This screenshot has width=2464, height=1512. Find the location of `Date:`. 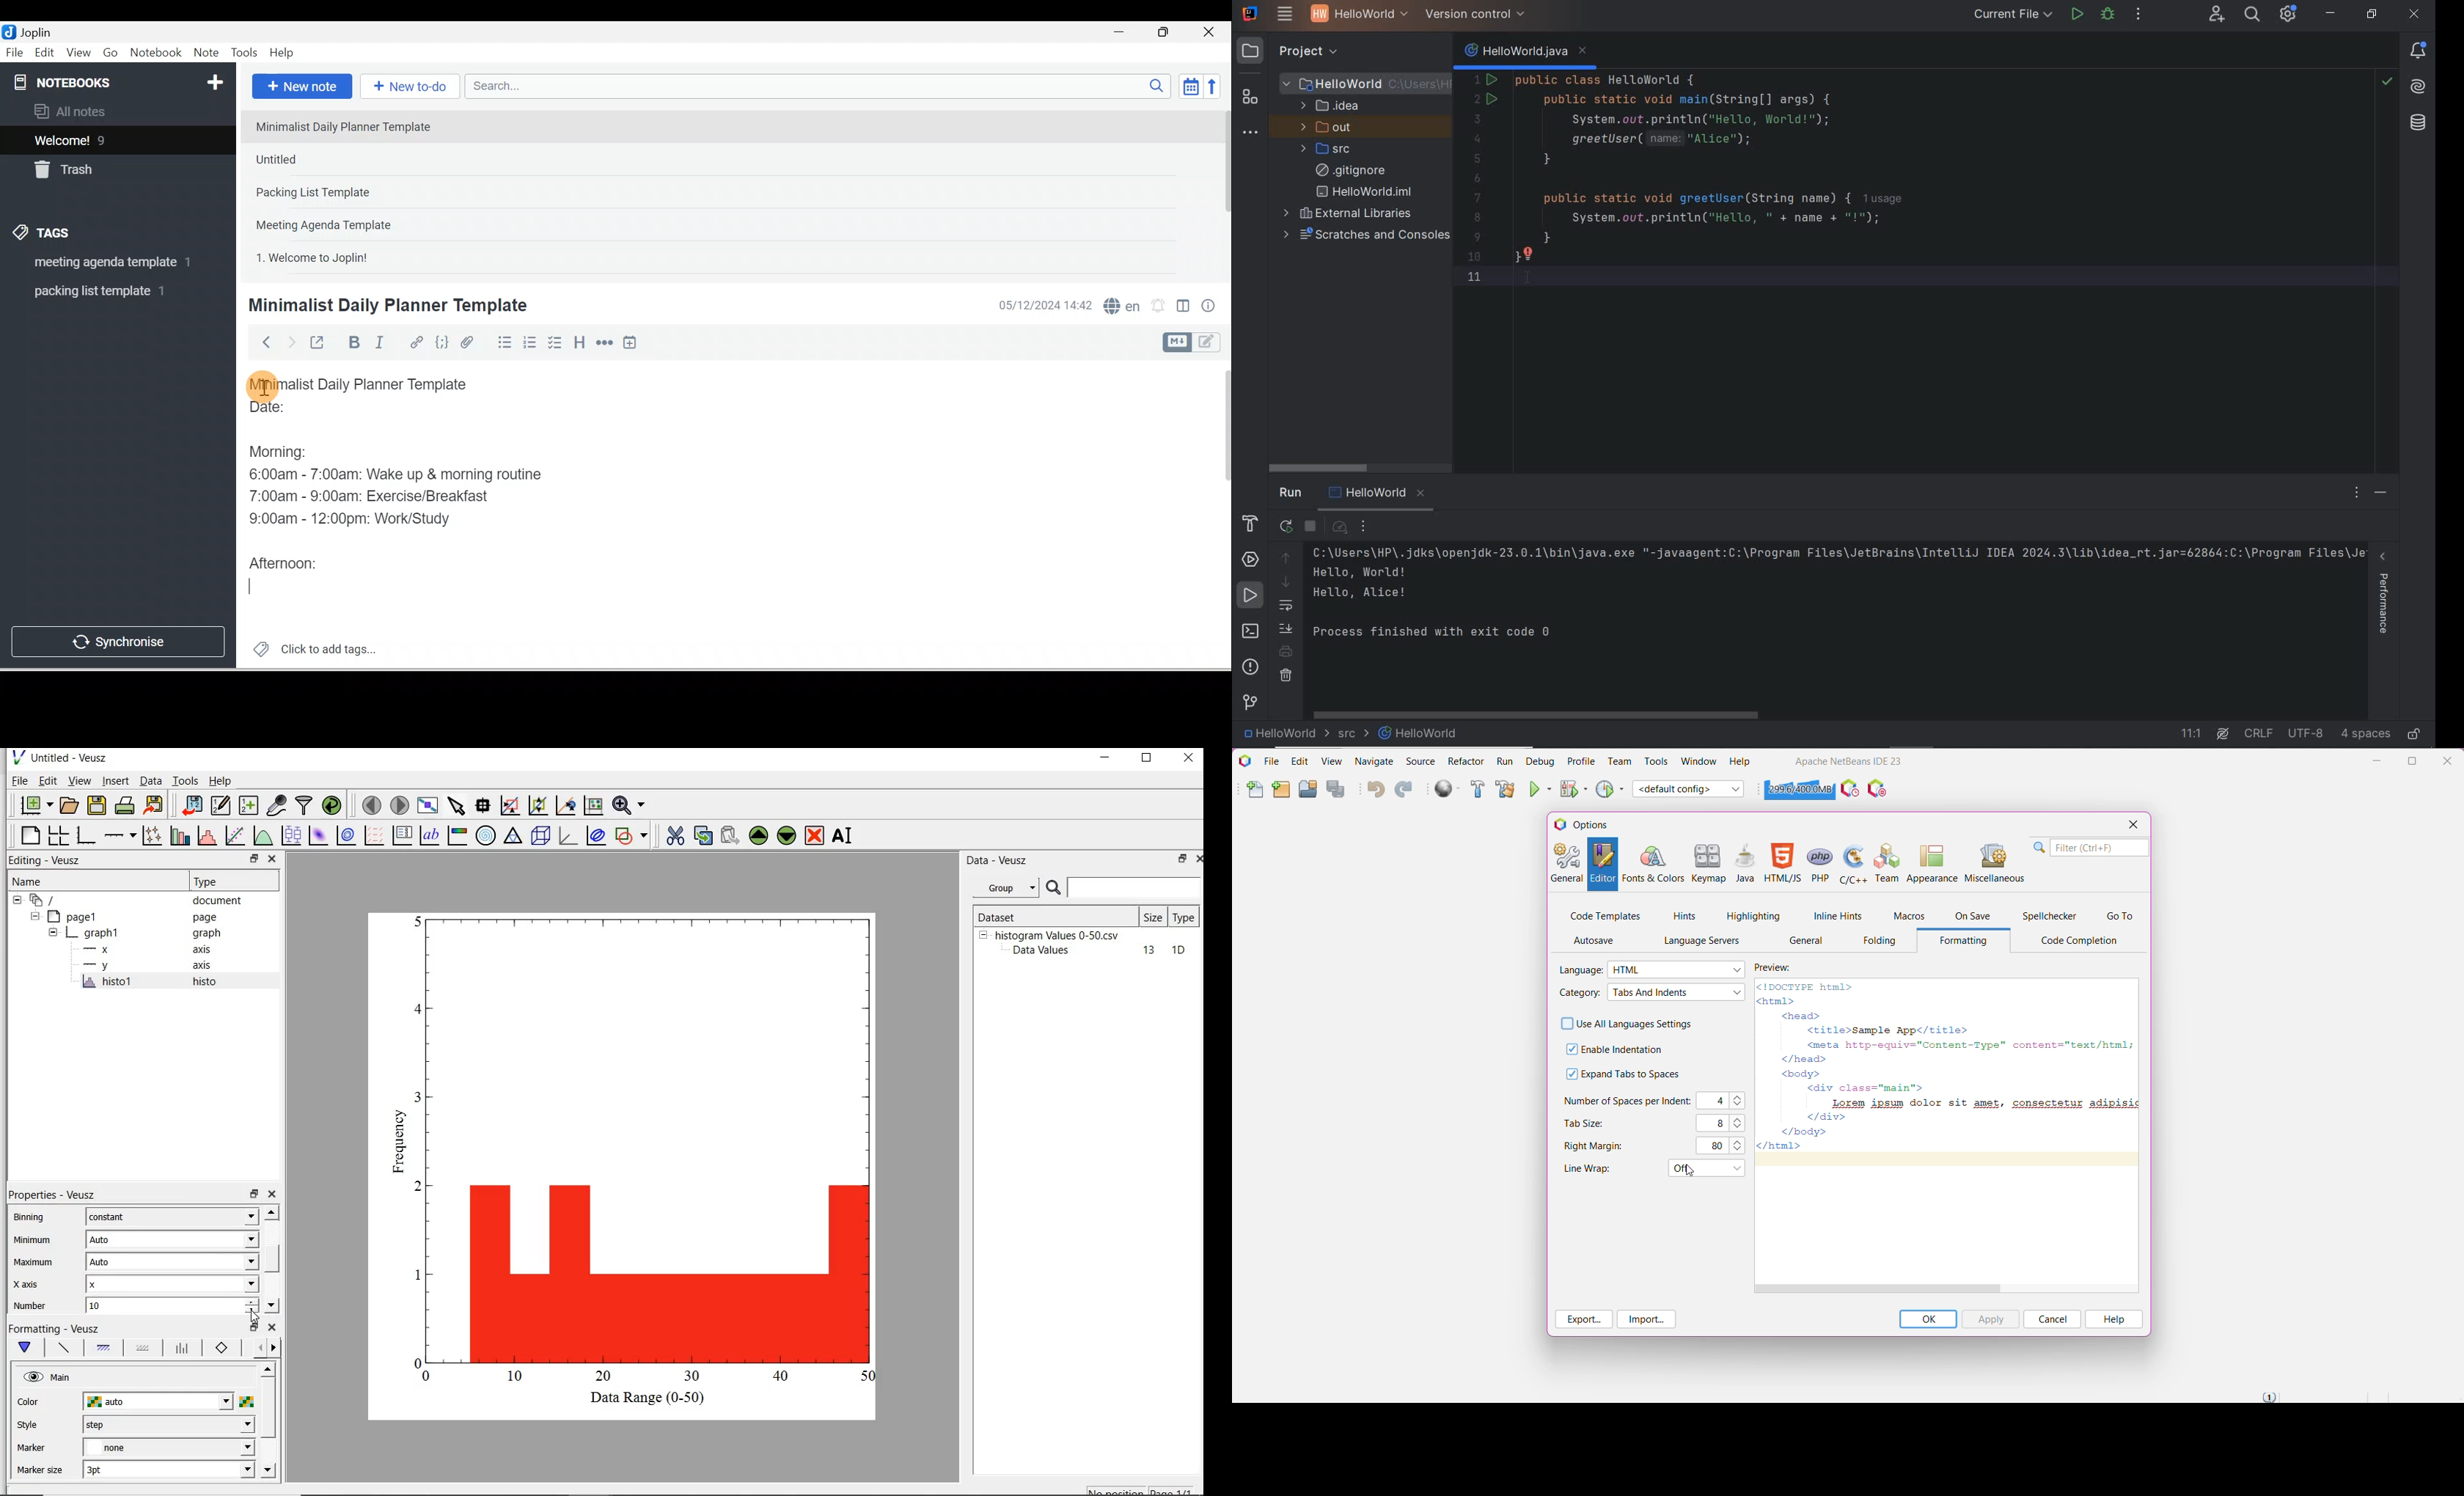

Date: is located at coordinates (304, 413).